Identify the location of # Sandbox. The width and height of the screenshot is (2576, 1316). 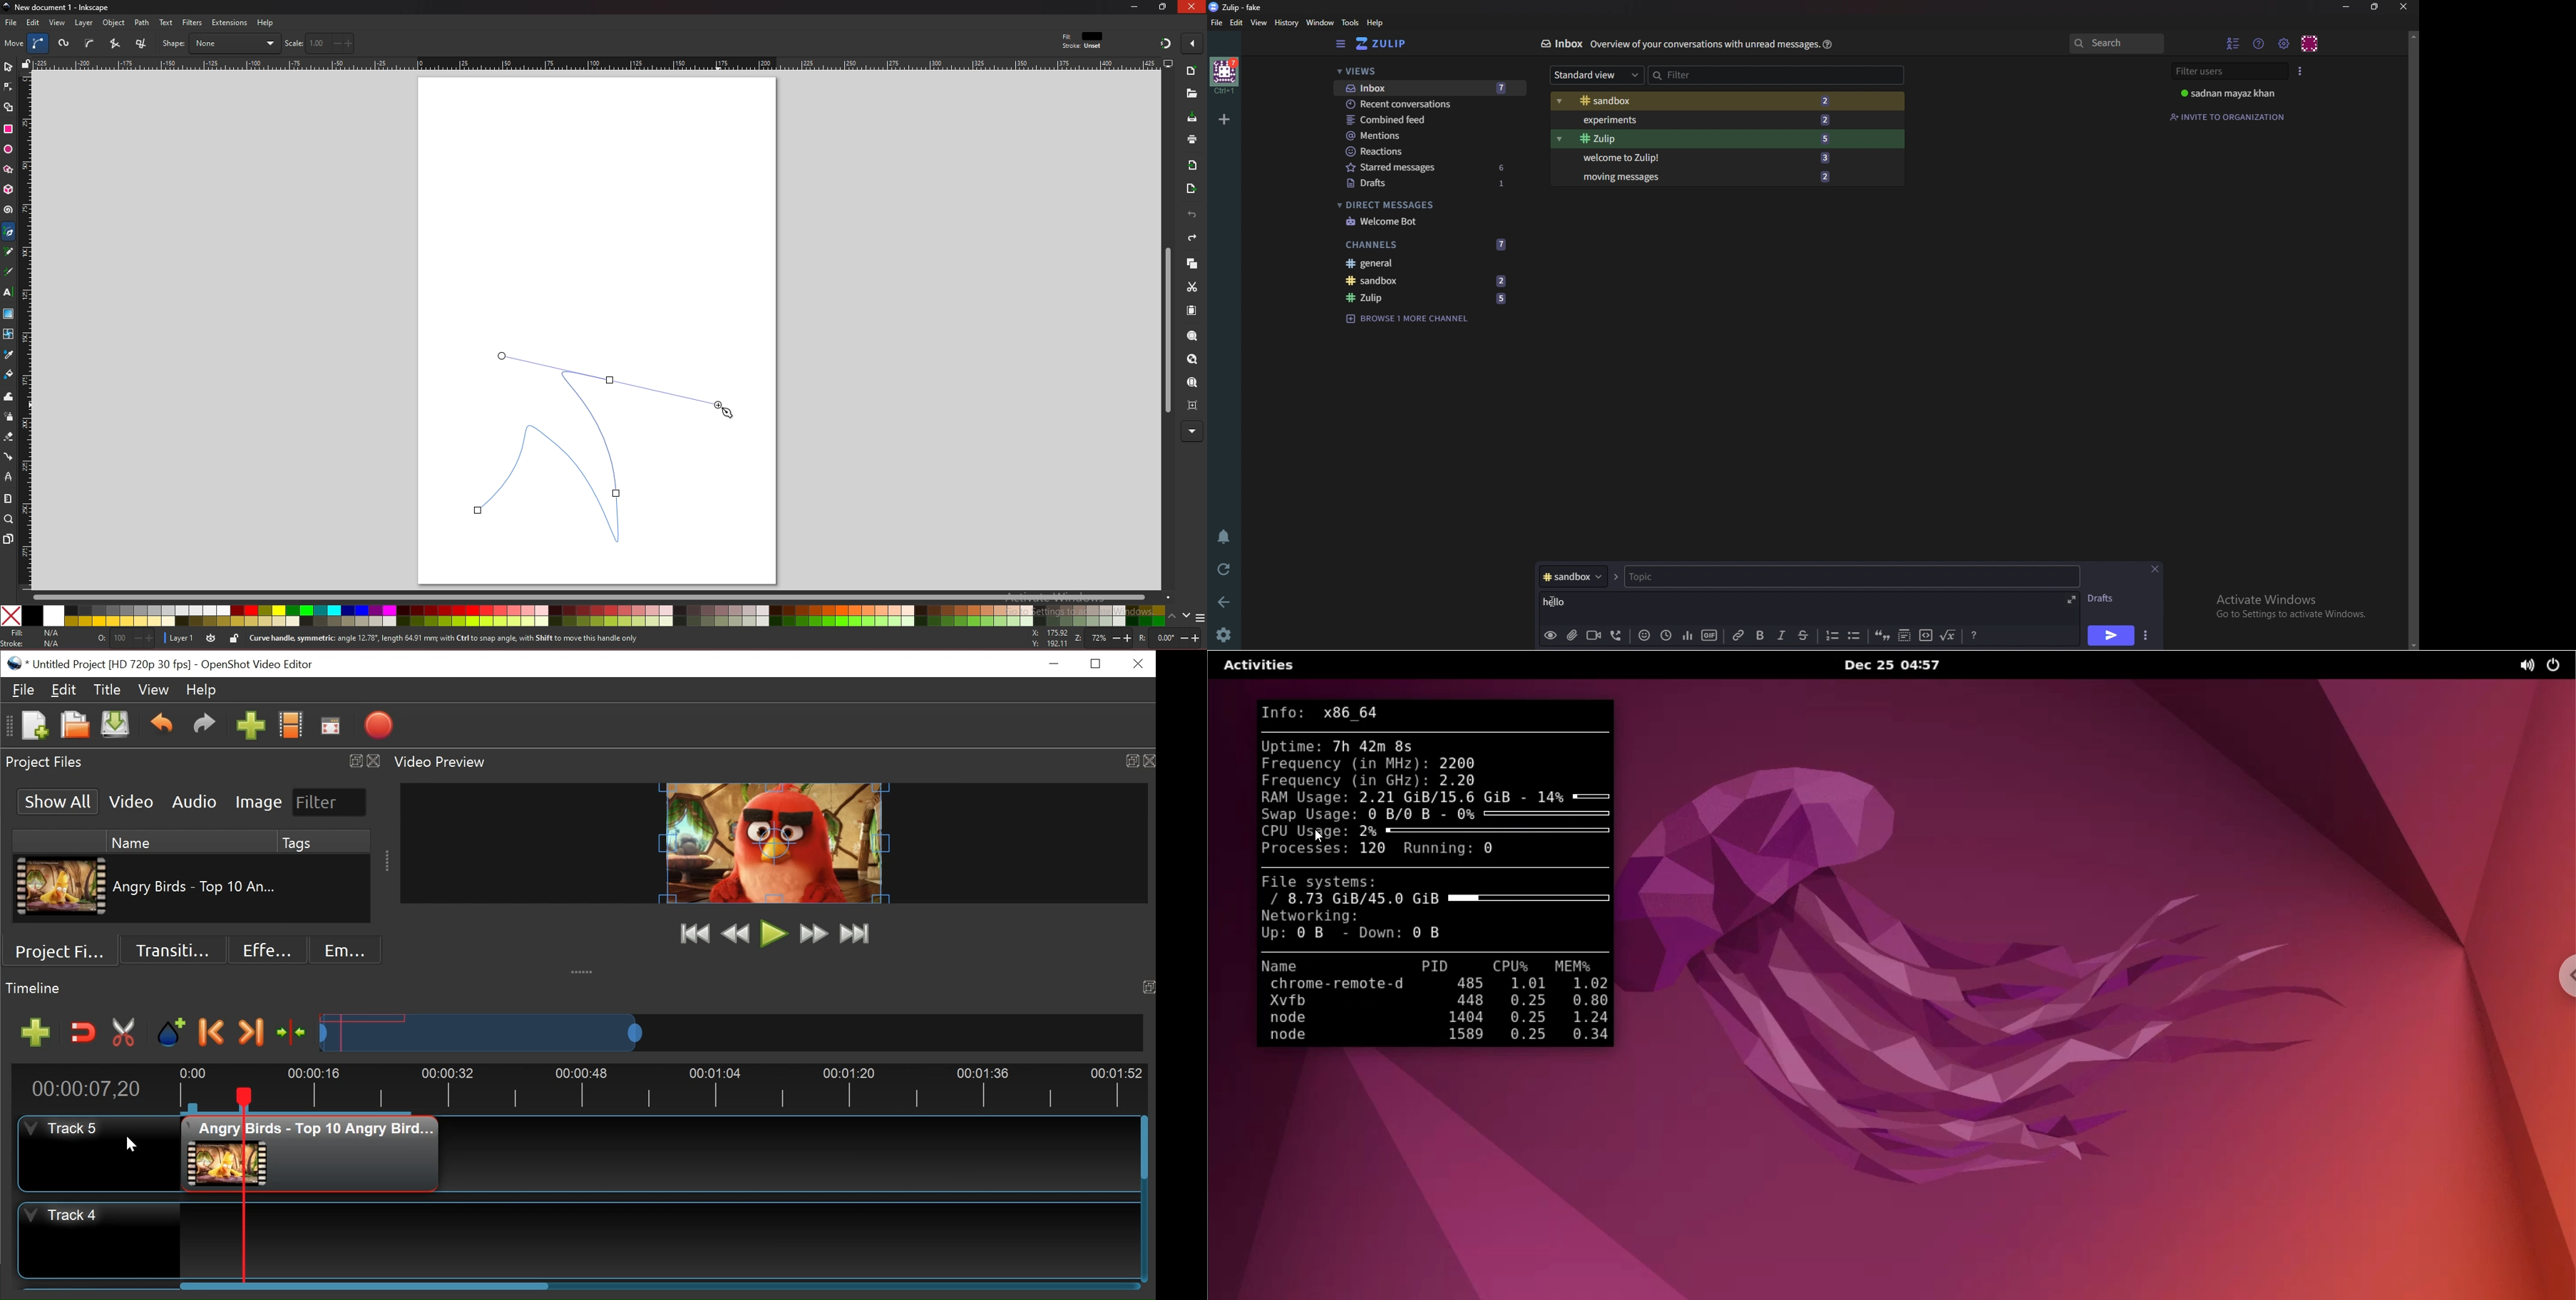
(1392, 281).